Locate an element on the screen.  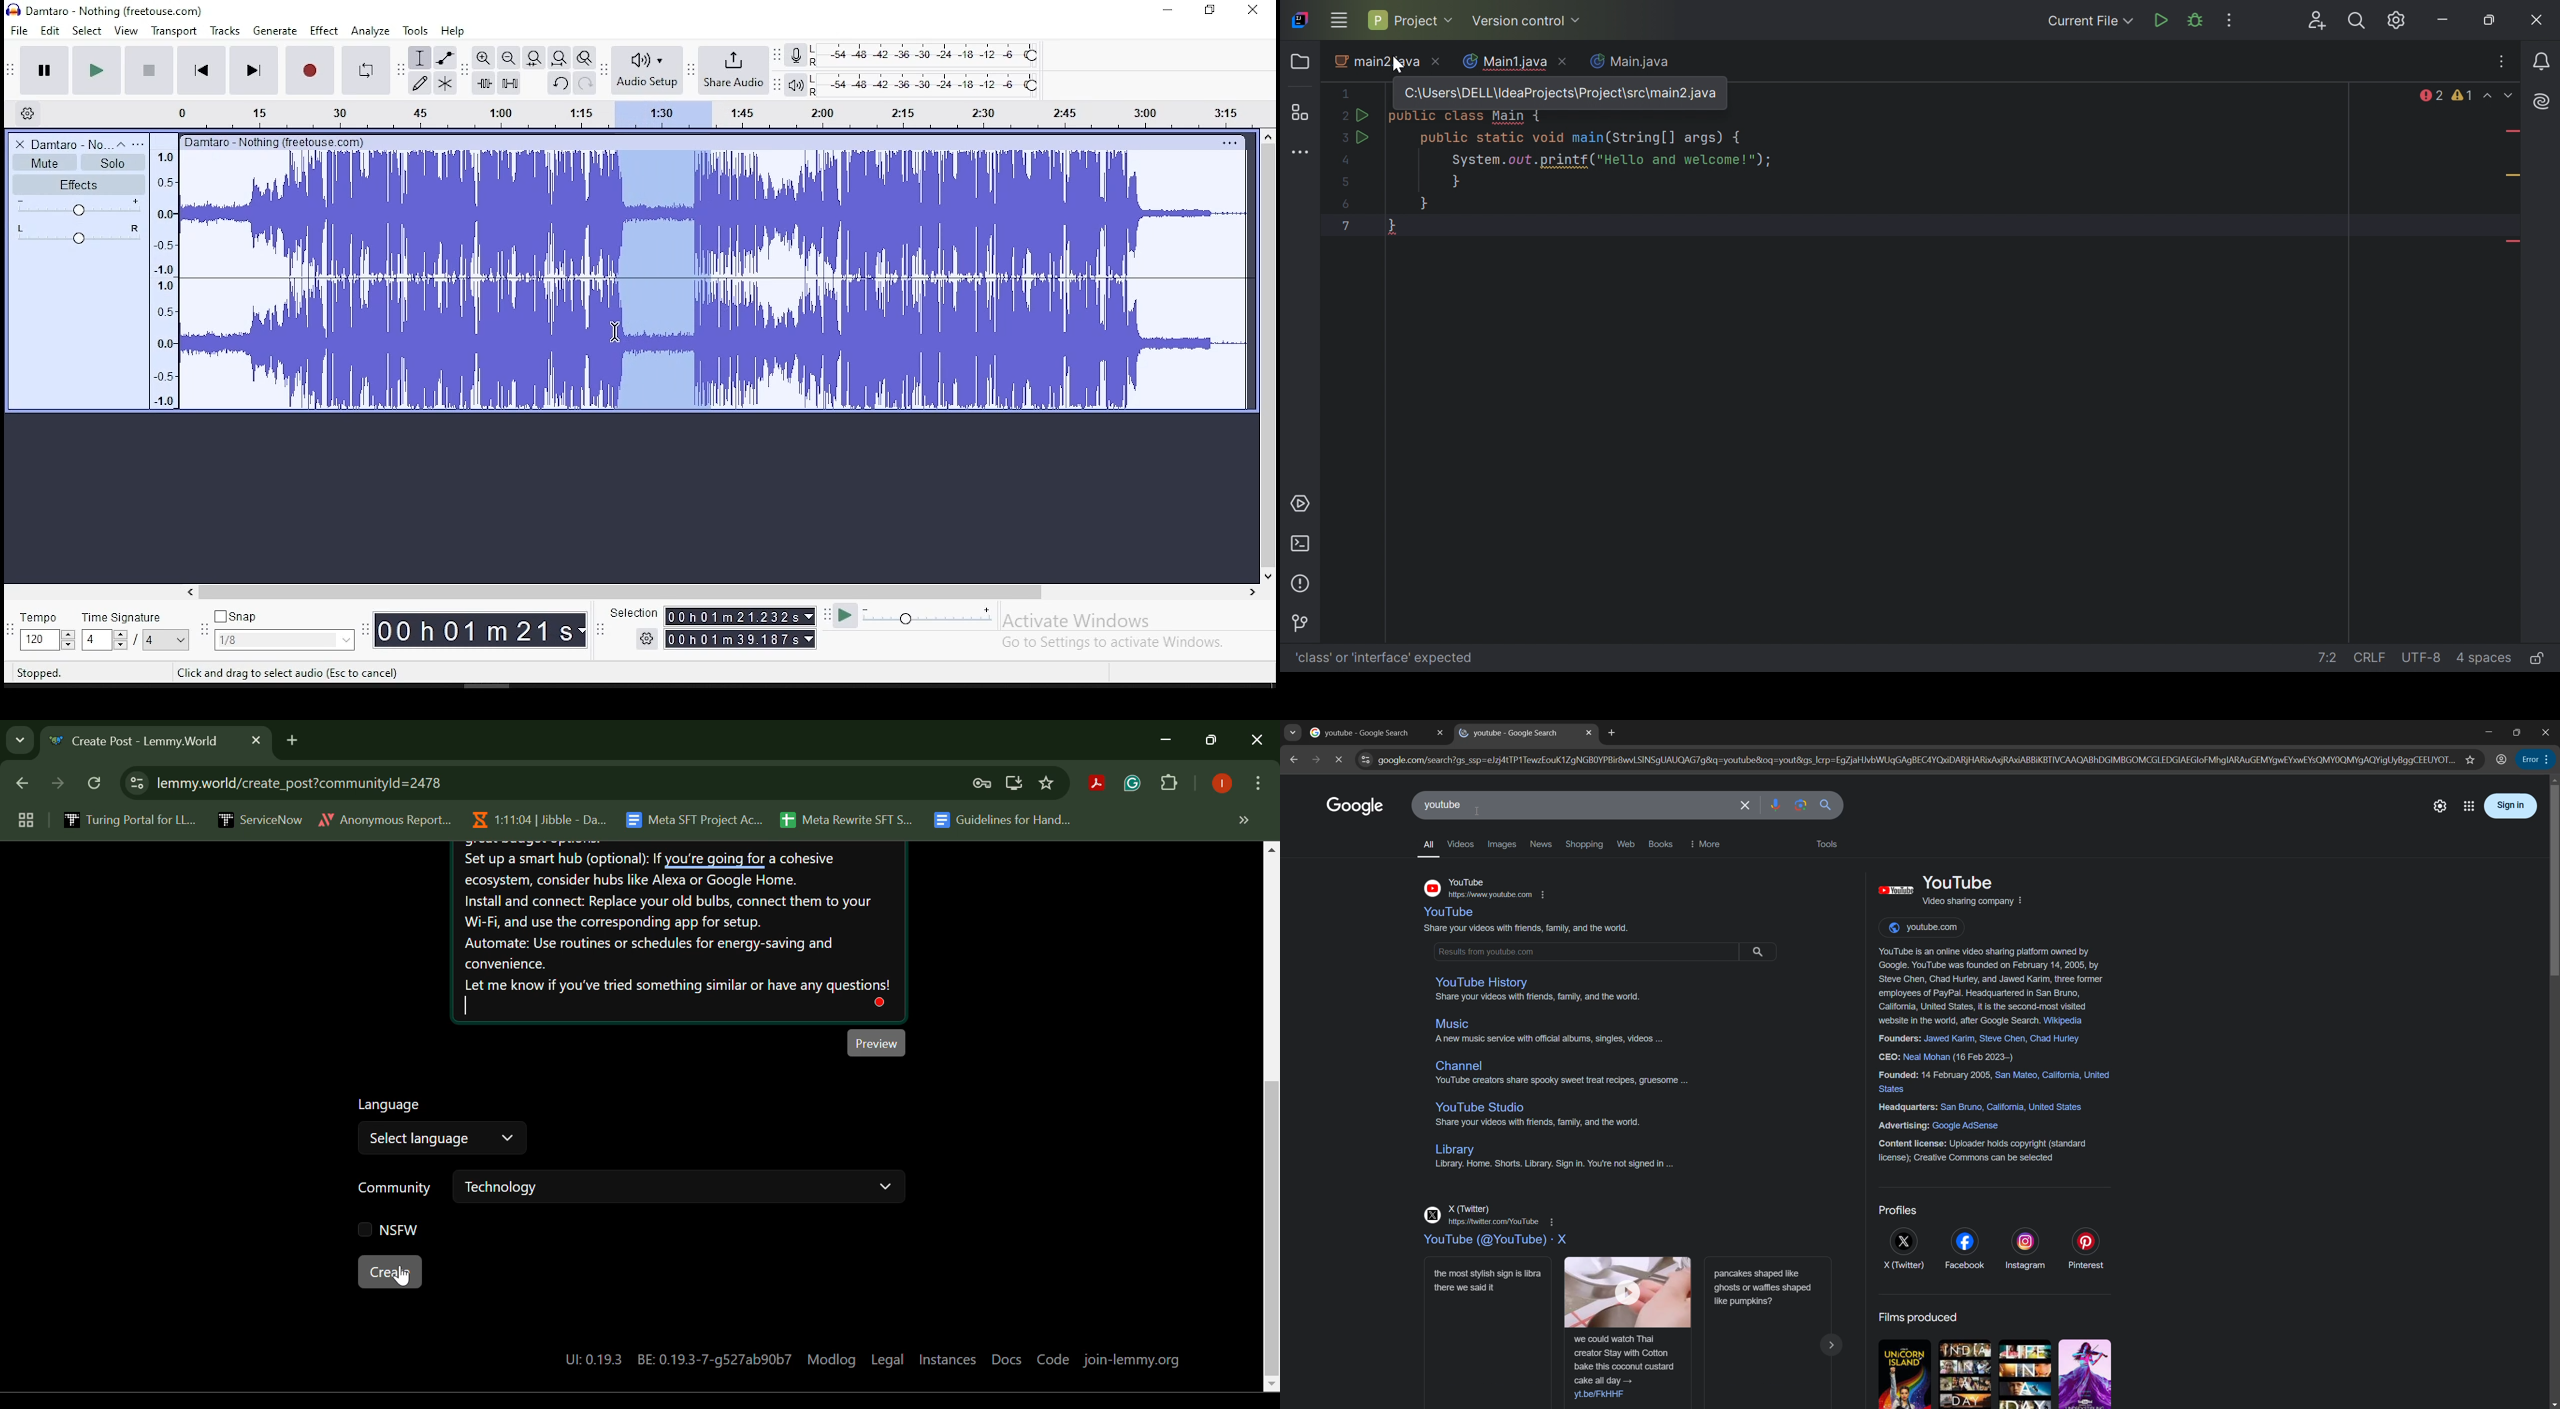
youtube is located at coordinates (1495, 1241).